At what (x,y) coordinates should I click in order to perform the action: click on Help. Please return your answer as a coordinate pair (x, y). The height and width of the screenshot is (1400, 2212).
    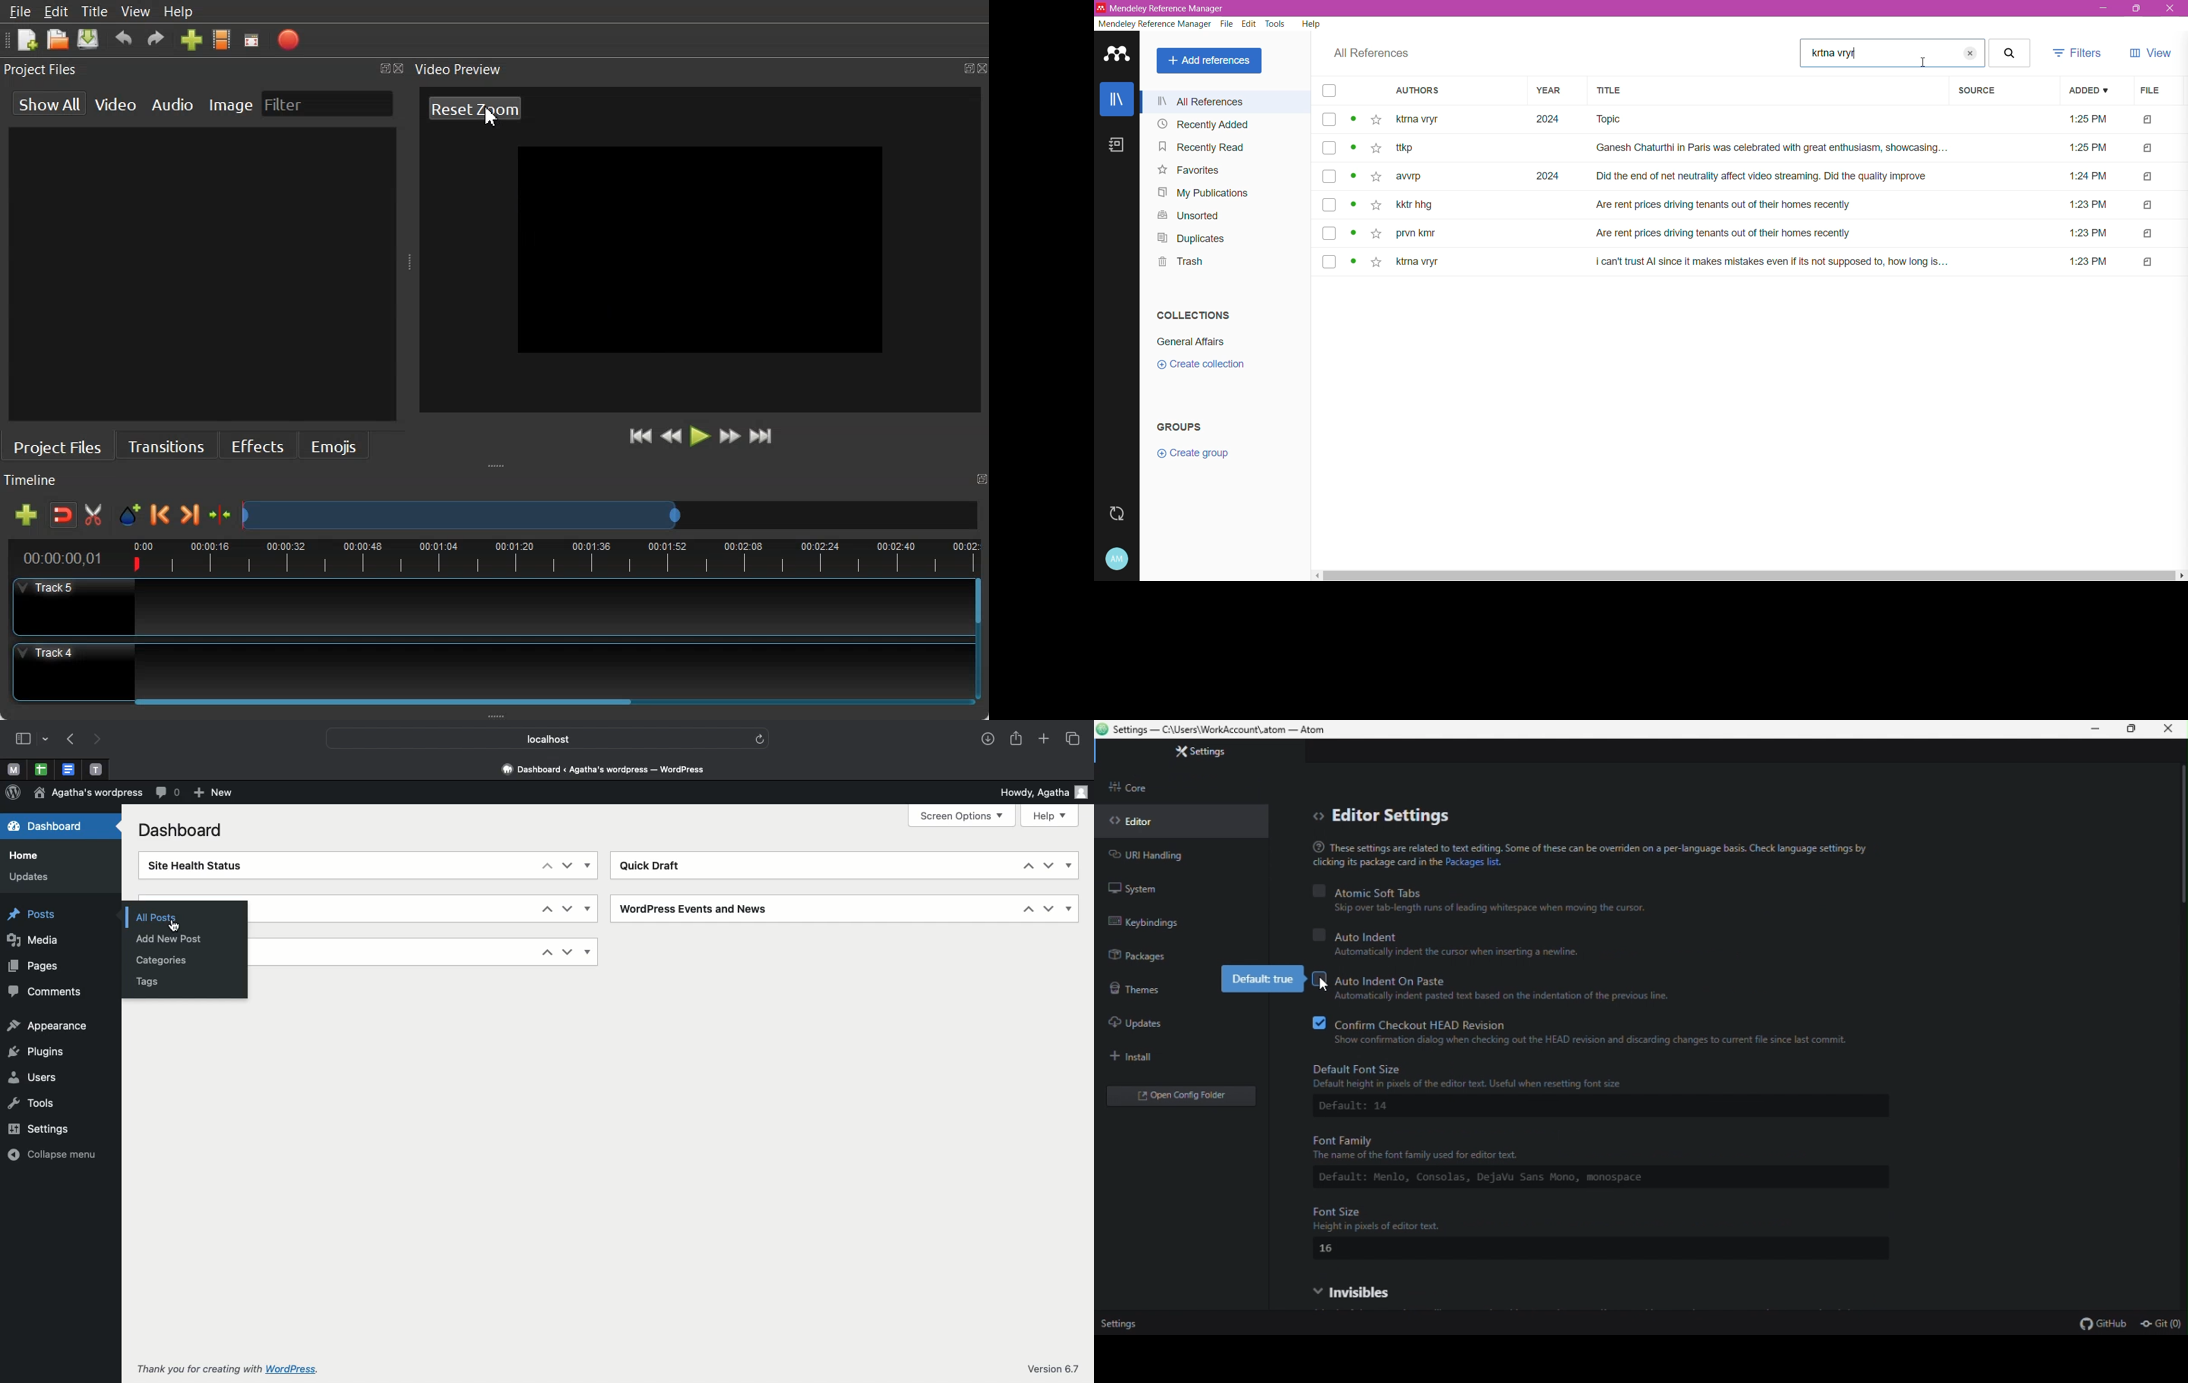
    Looking at the image, I should click on (1311, 25).